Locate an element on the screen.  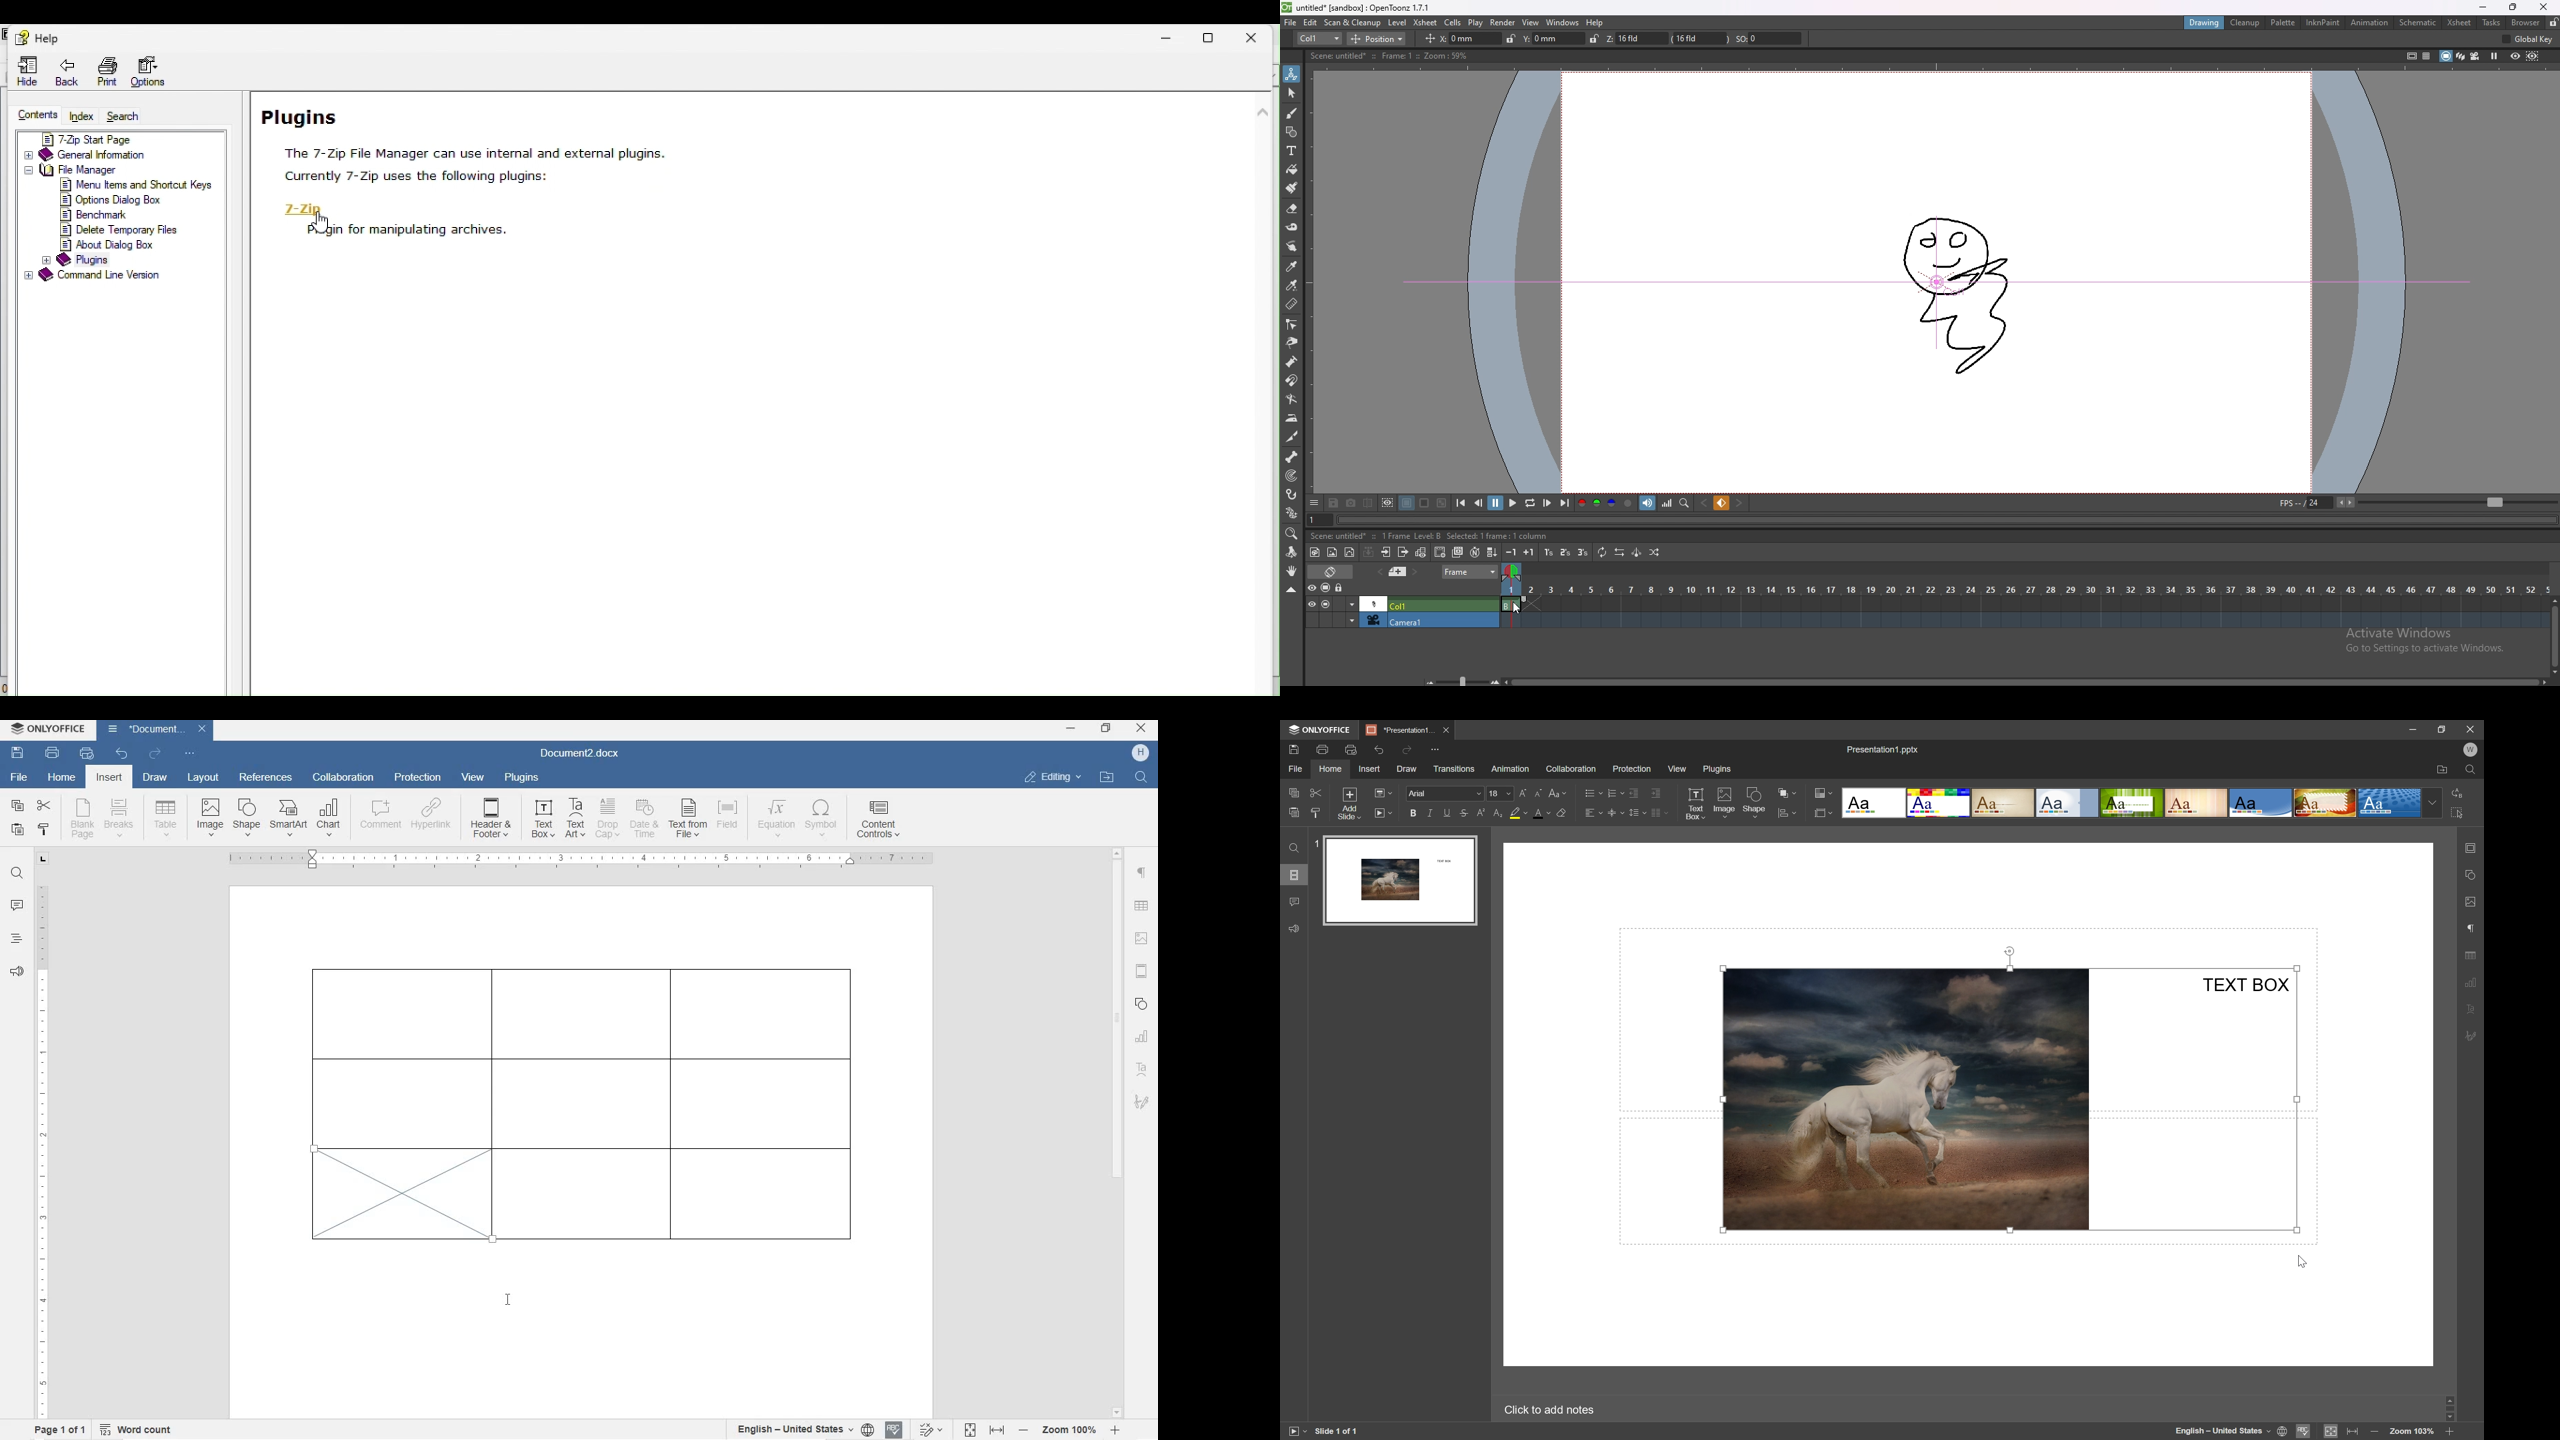
save is located at coordinates (18, 753).